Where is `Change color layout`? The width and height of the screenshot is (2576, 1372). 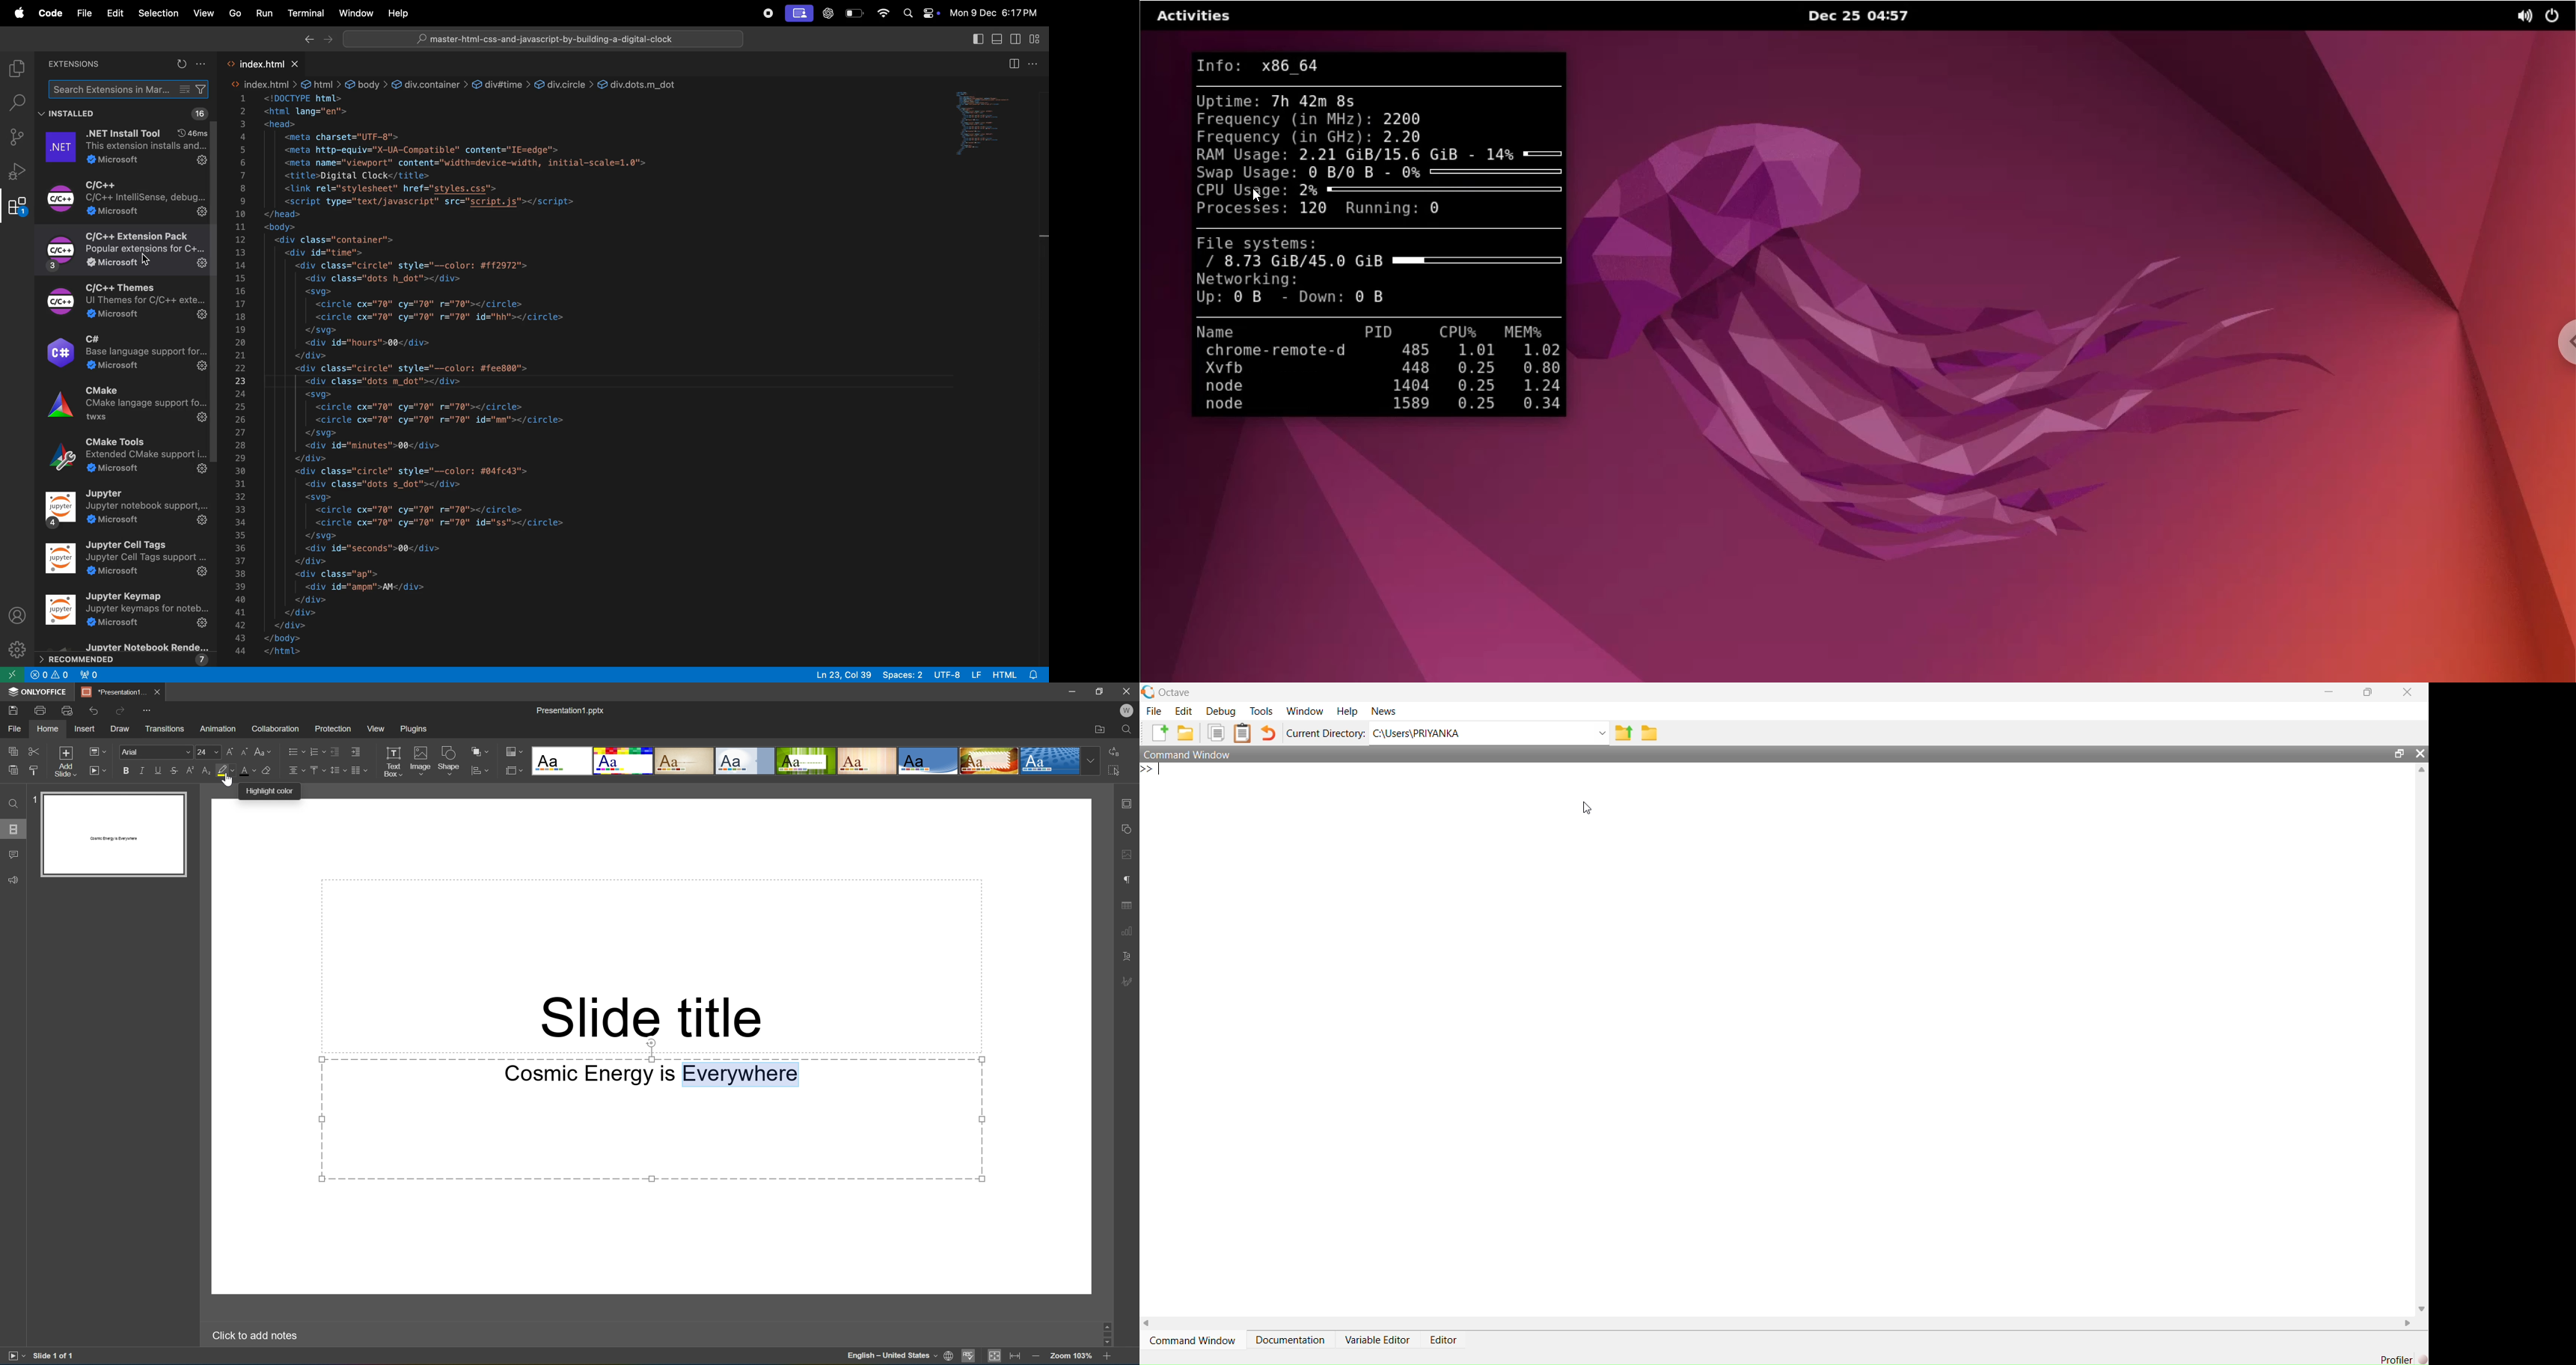 Change color layout is located at coordinates (514, 751).